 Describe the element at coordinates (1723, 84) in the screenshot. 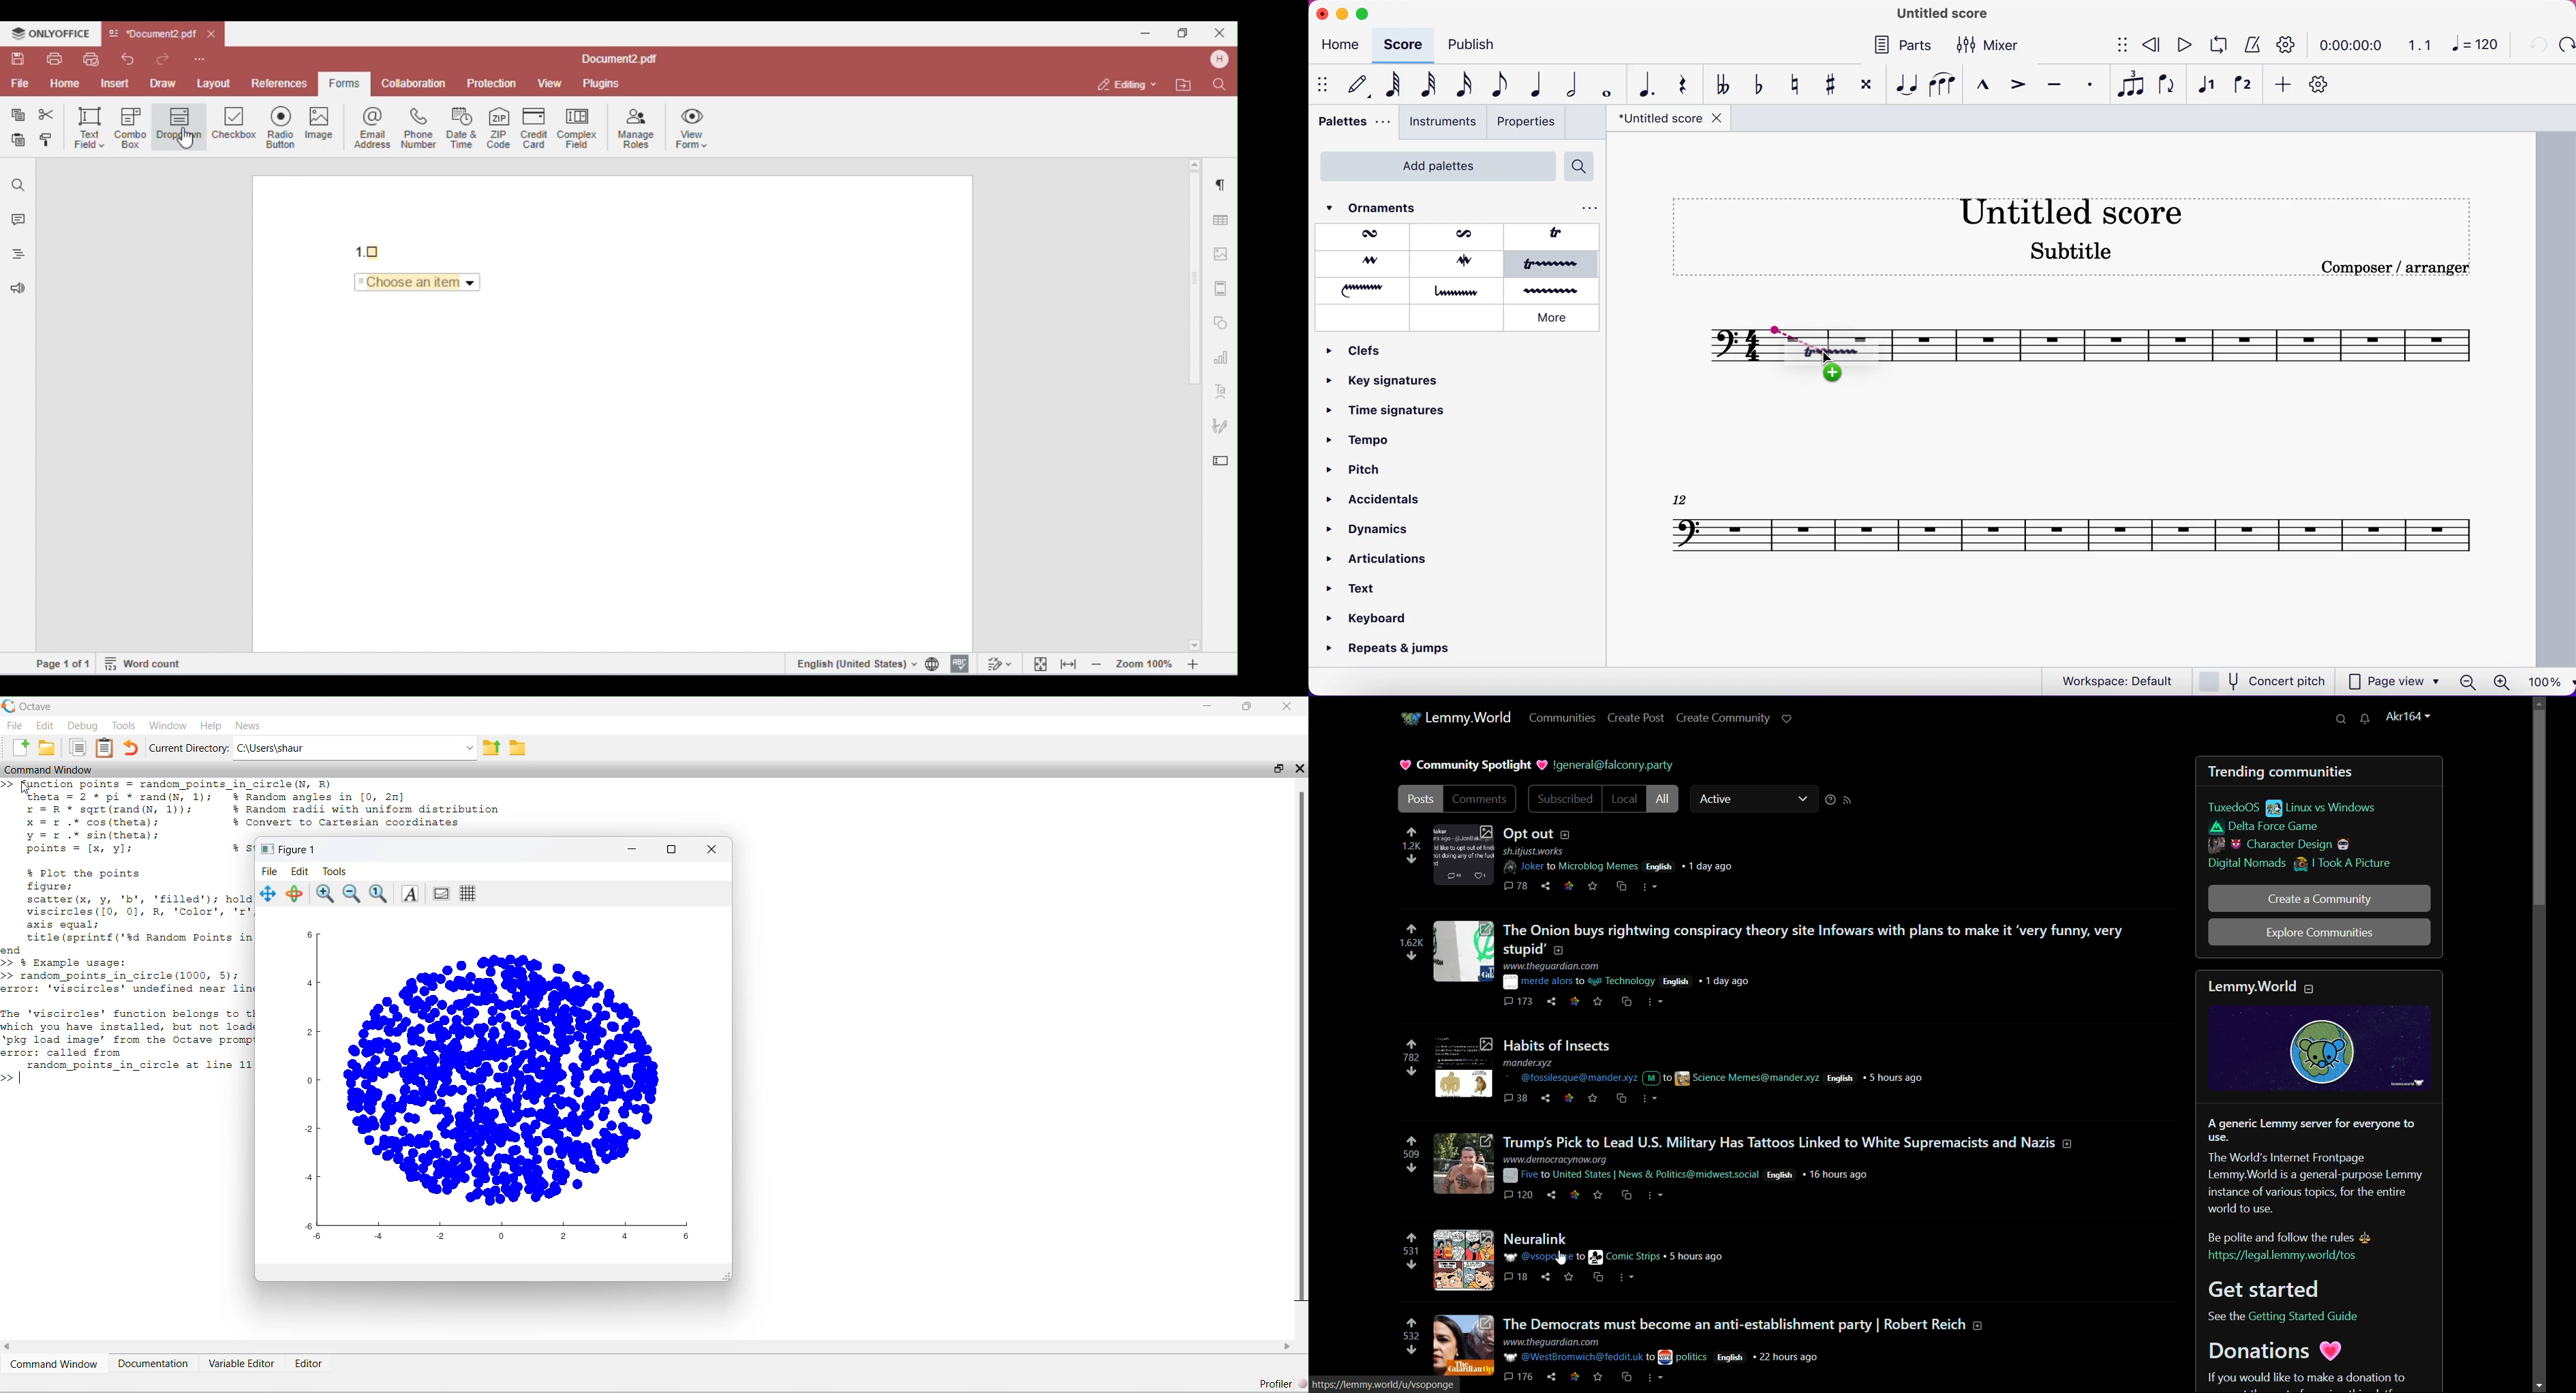

I see `toggle double flat` at that location.